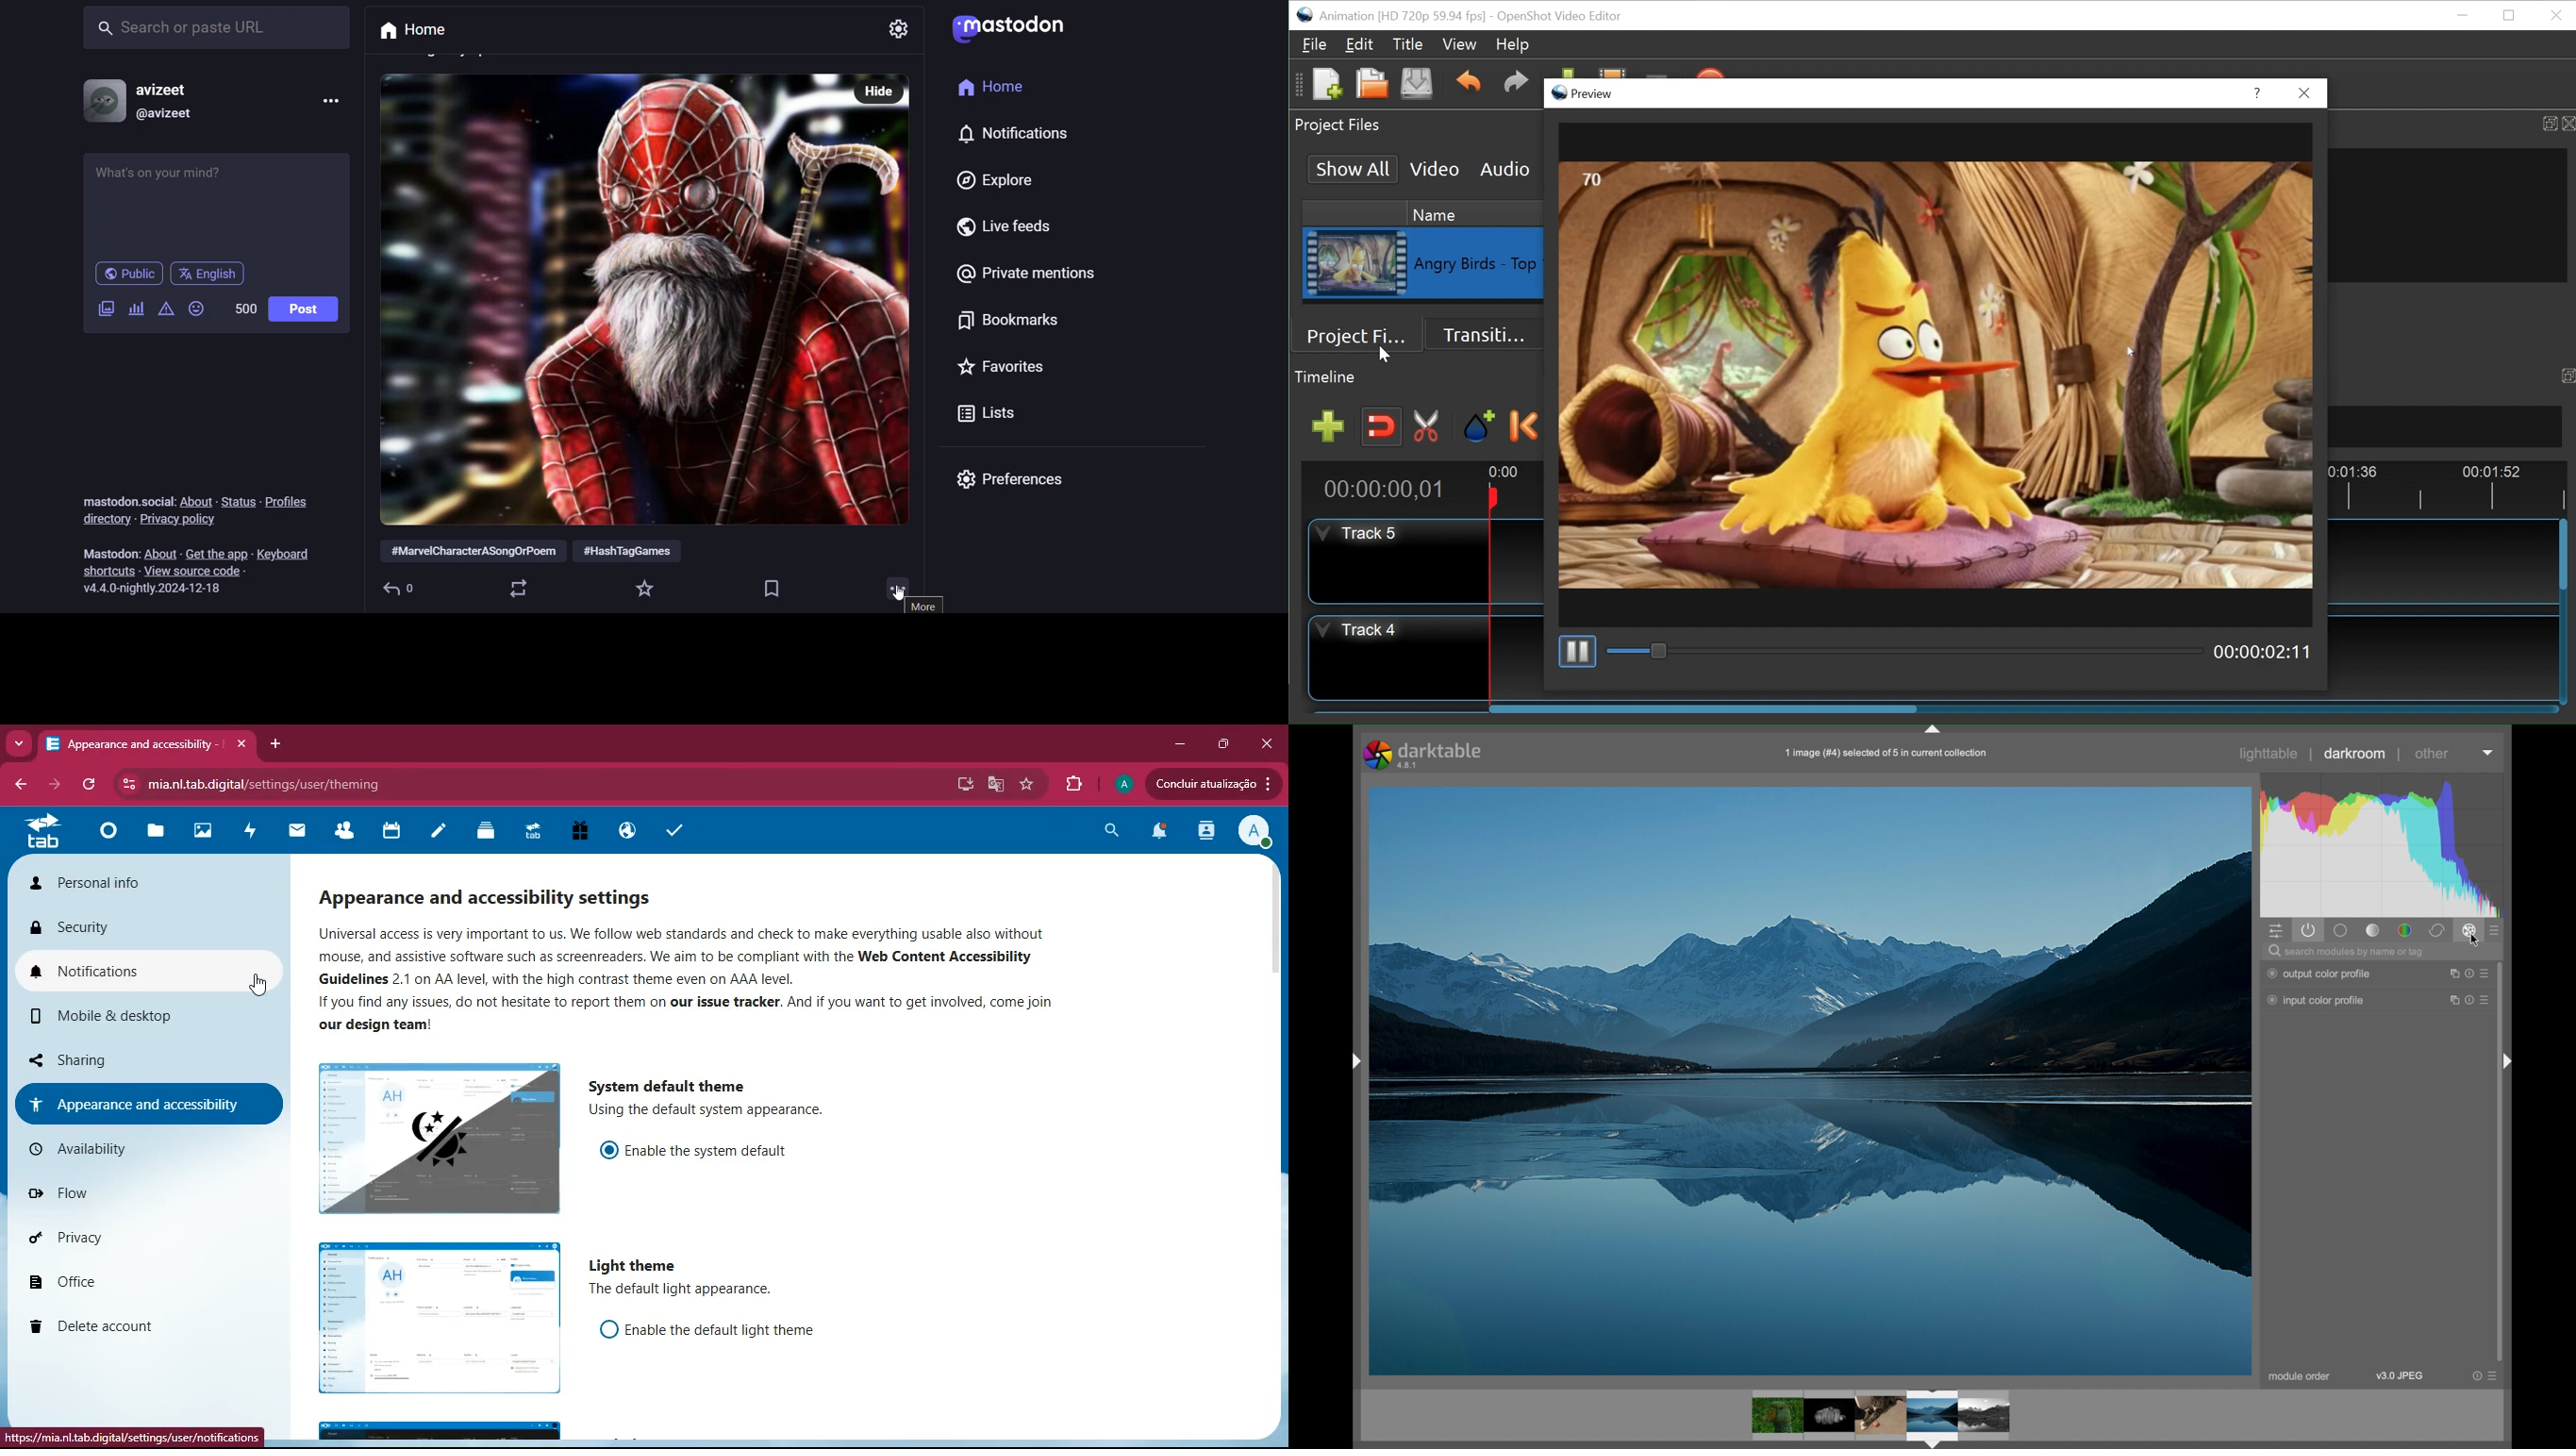 The height and width of the screenshot is (1456, 2576). Describe the element at coordinates (2319, 973) in the screenshot. I see `output color profile` at that location.